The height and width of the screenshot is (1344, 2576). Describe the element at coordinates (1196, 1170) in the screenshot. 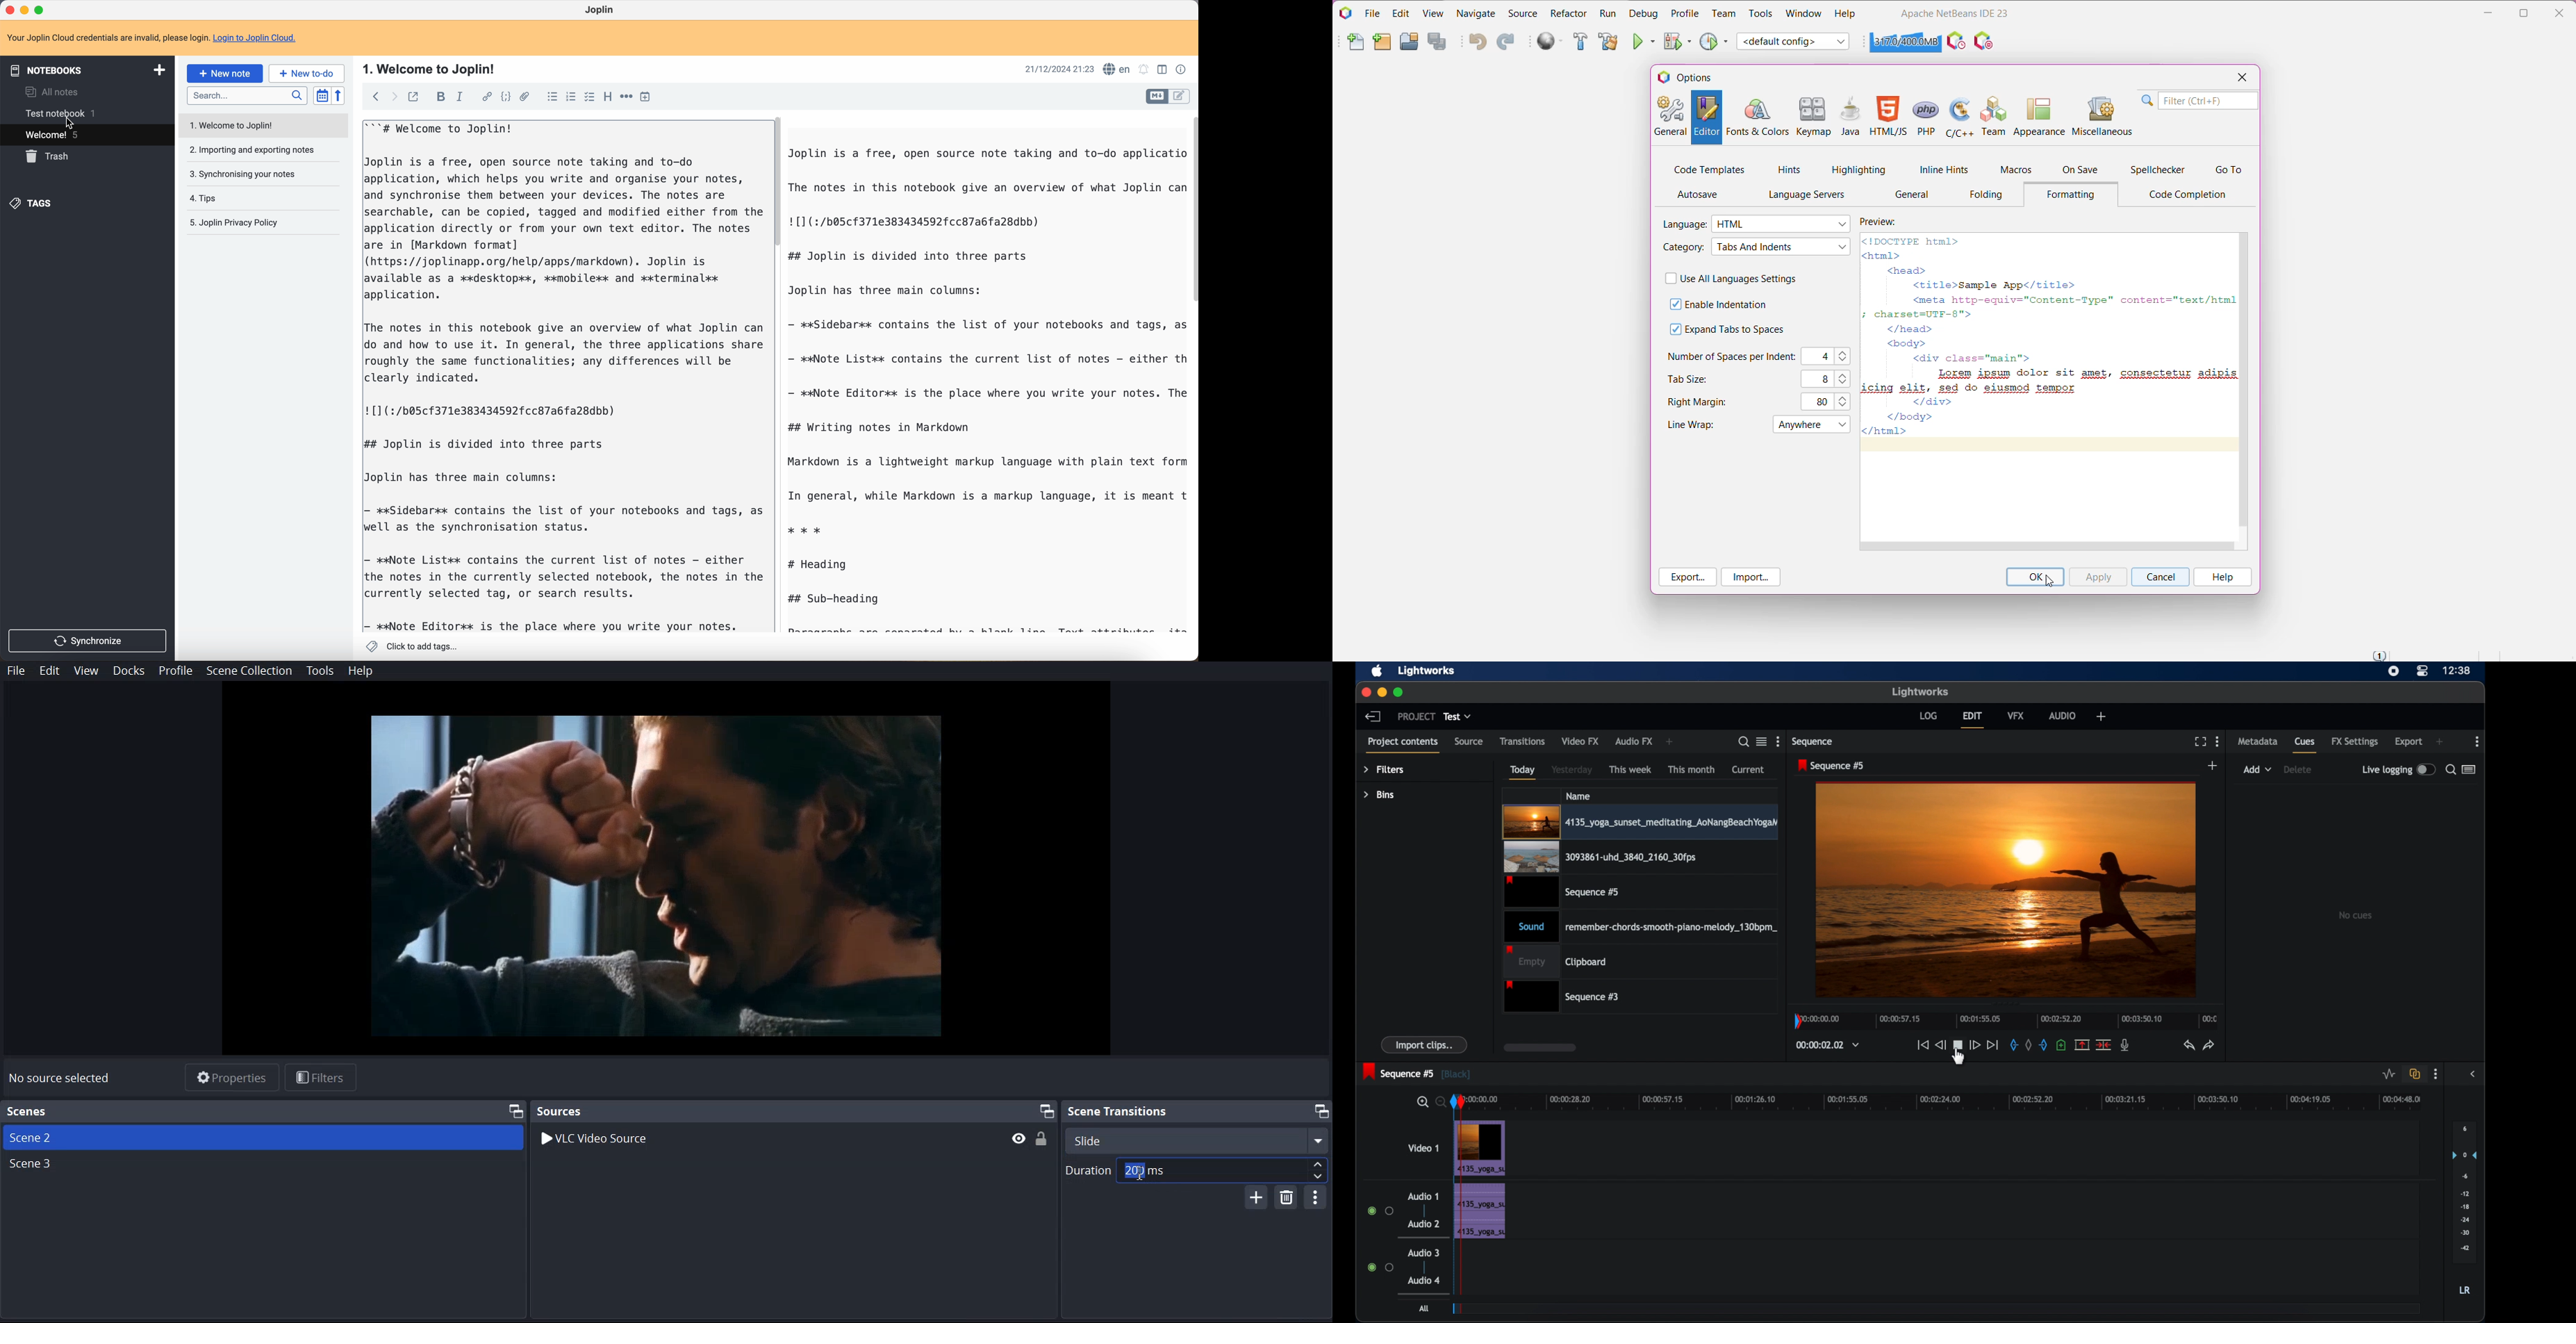

I see `Duration` at that location.